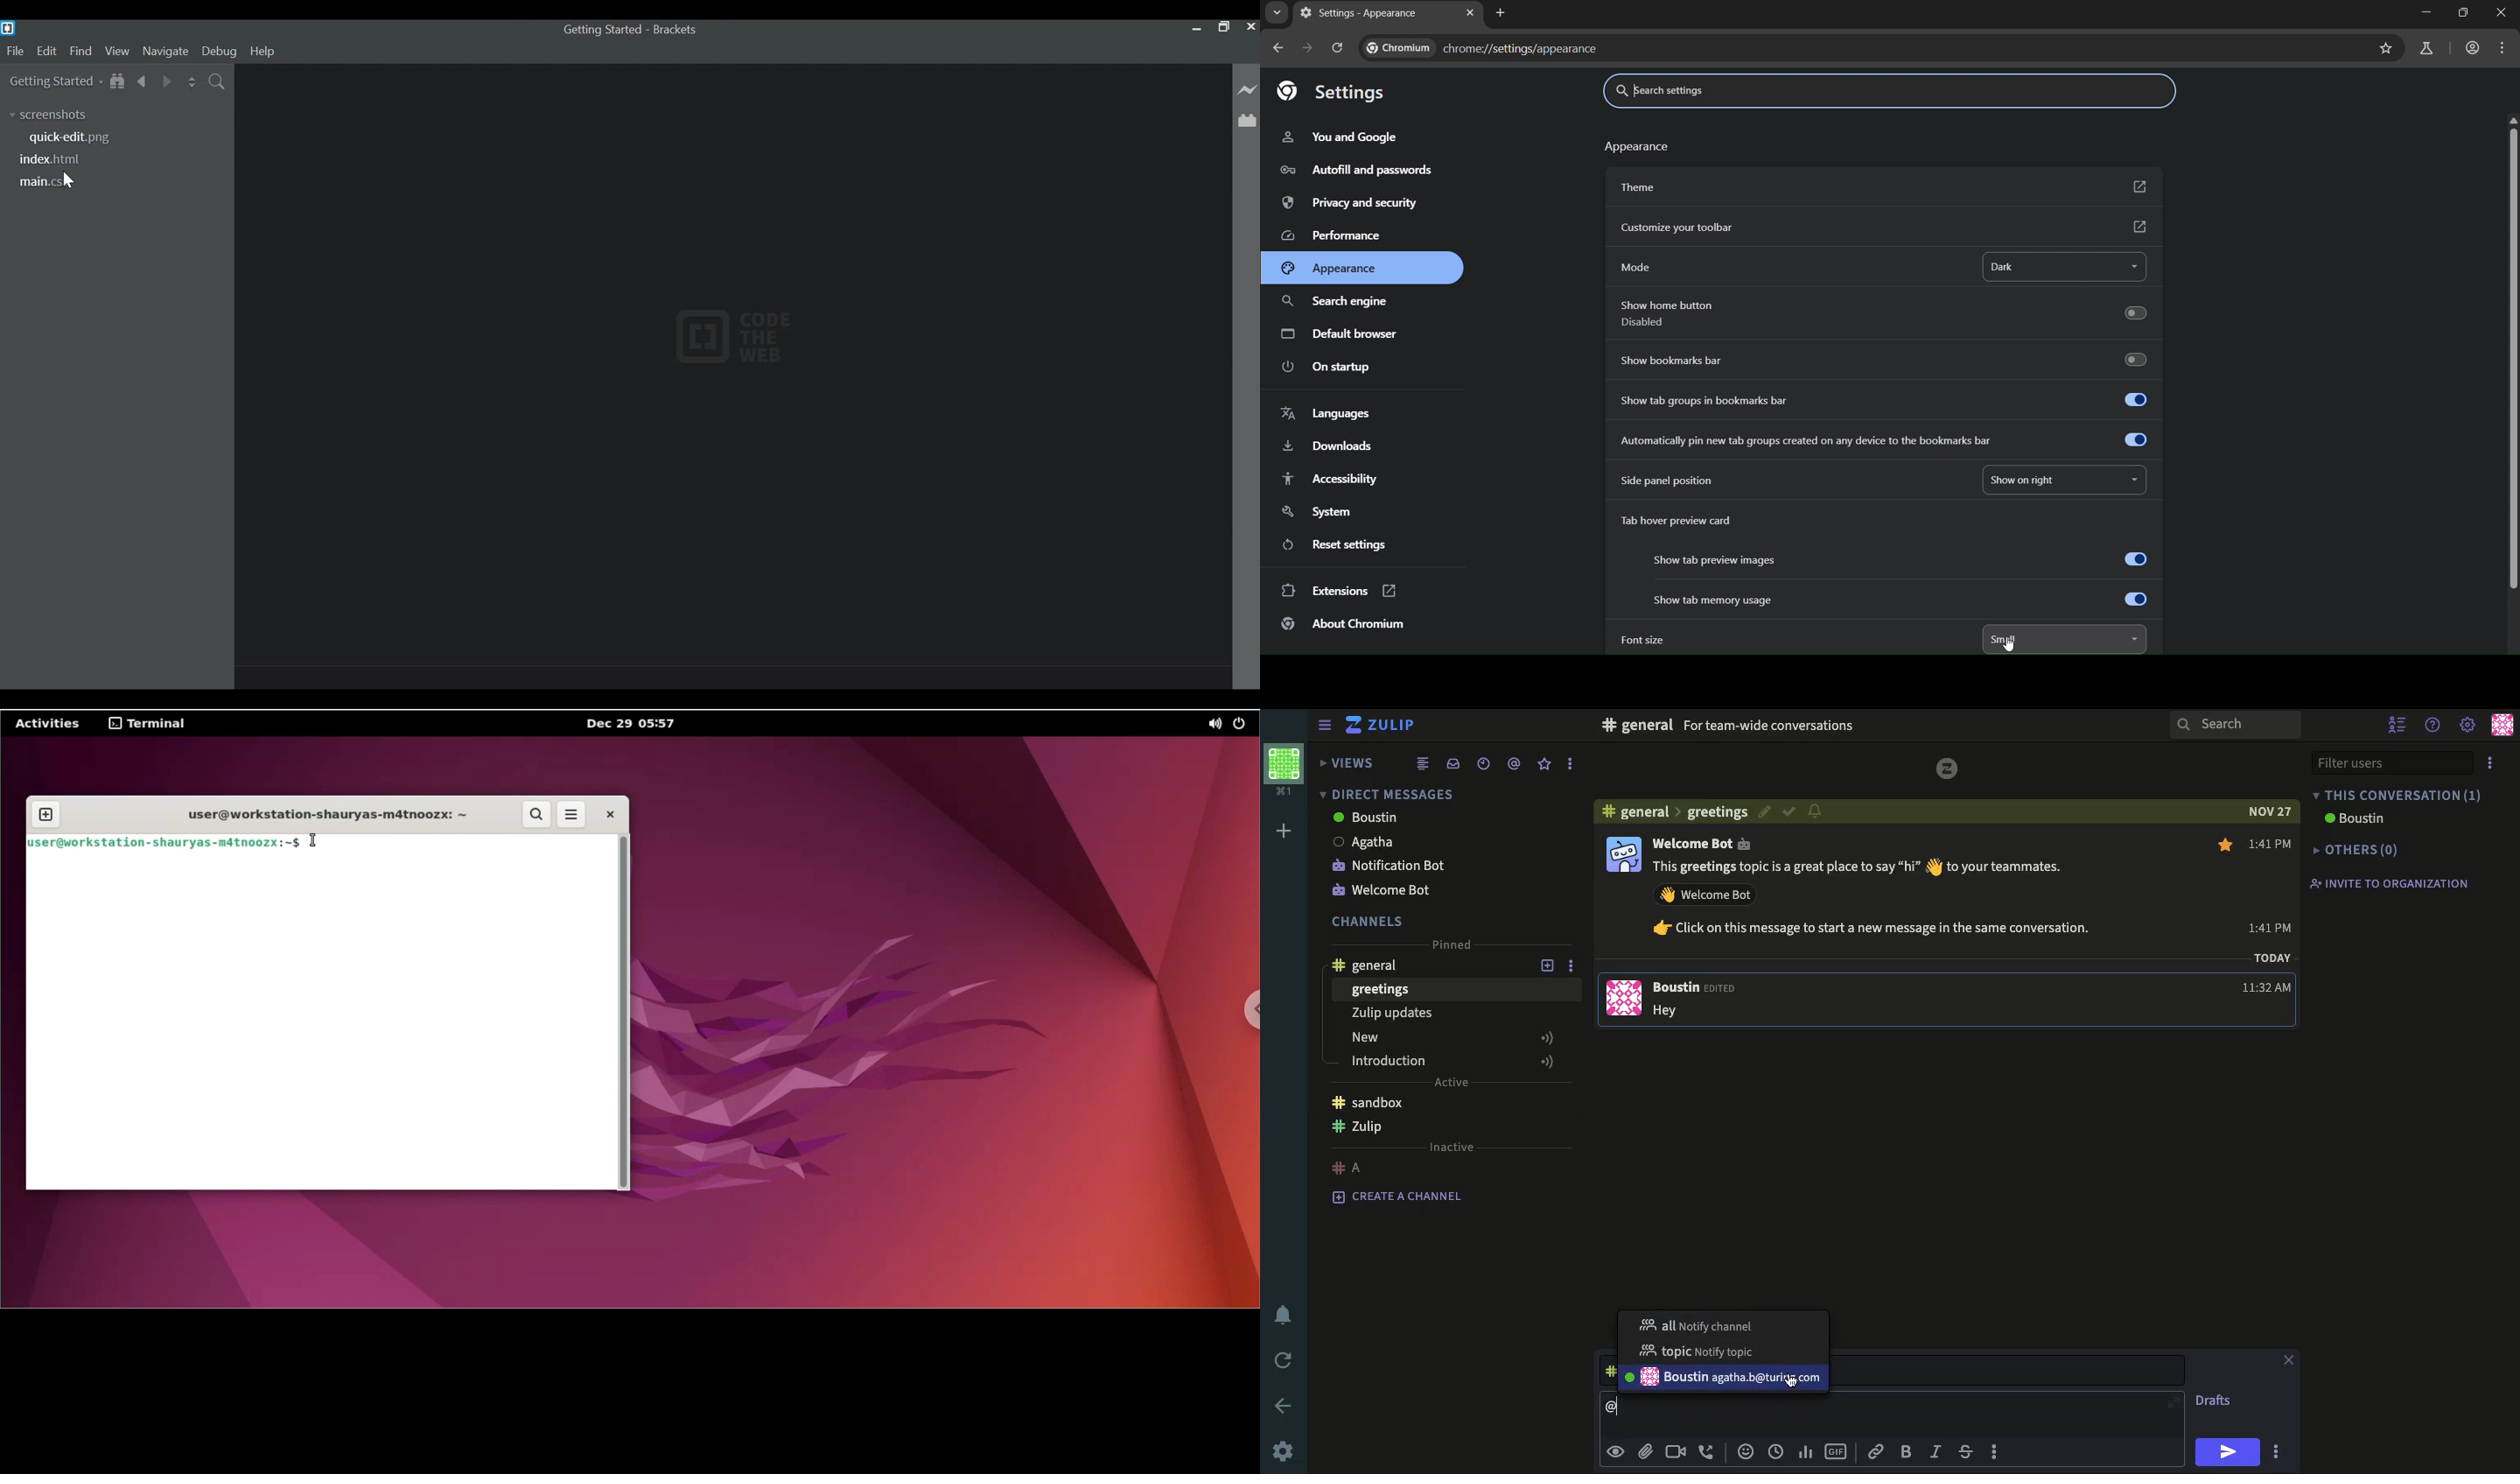  Describe the element at coordinates (1777, 1452) in the screenshot. I see `time` at that location.